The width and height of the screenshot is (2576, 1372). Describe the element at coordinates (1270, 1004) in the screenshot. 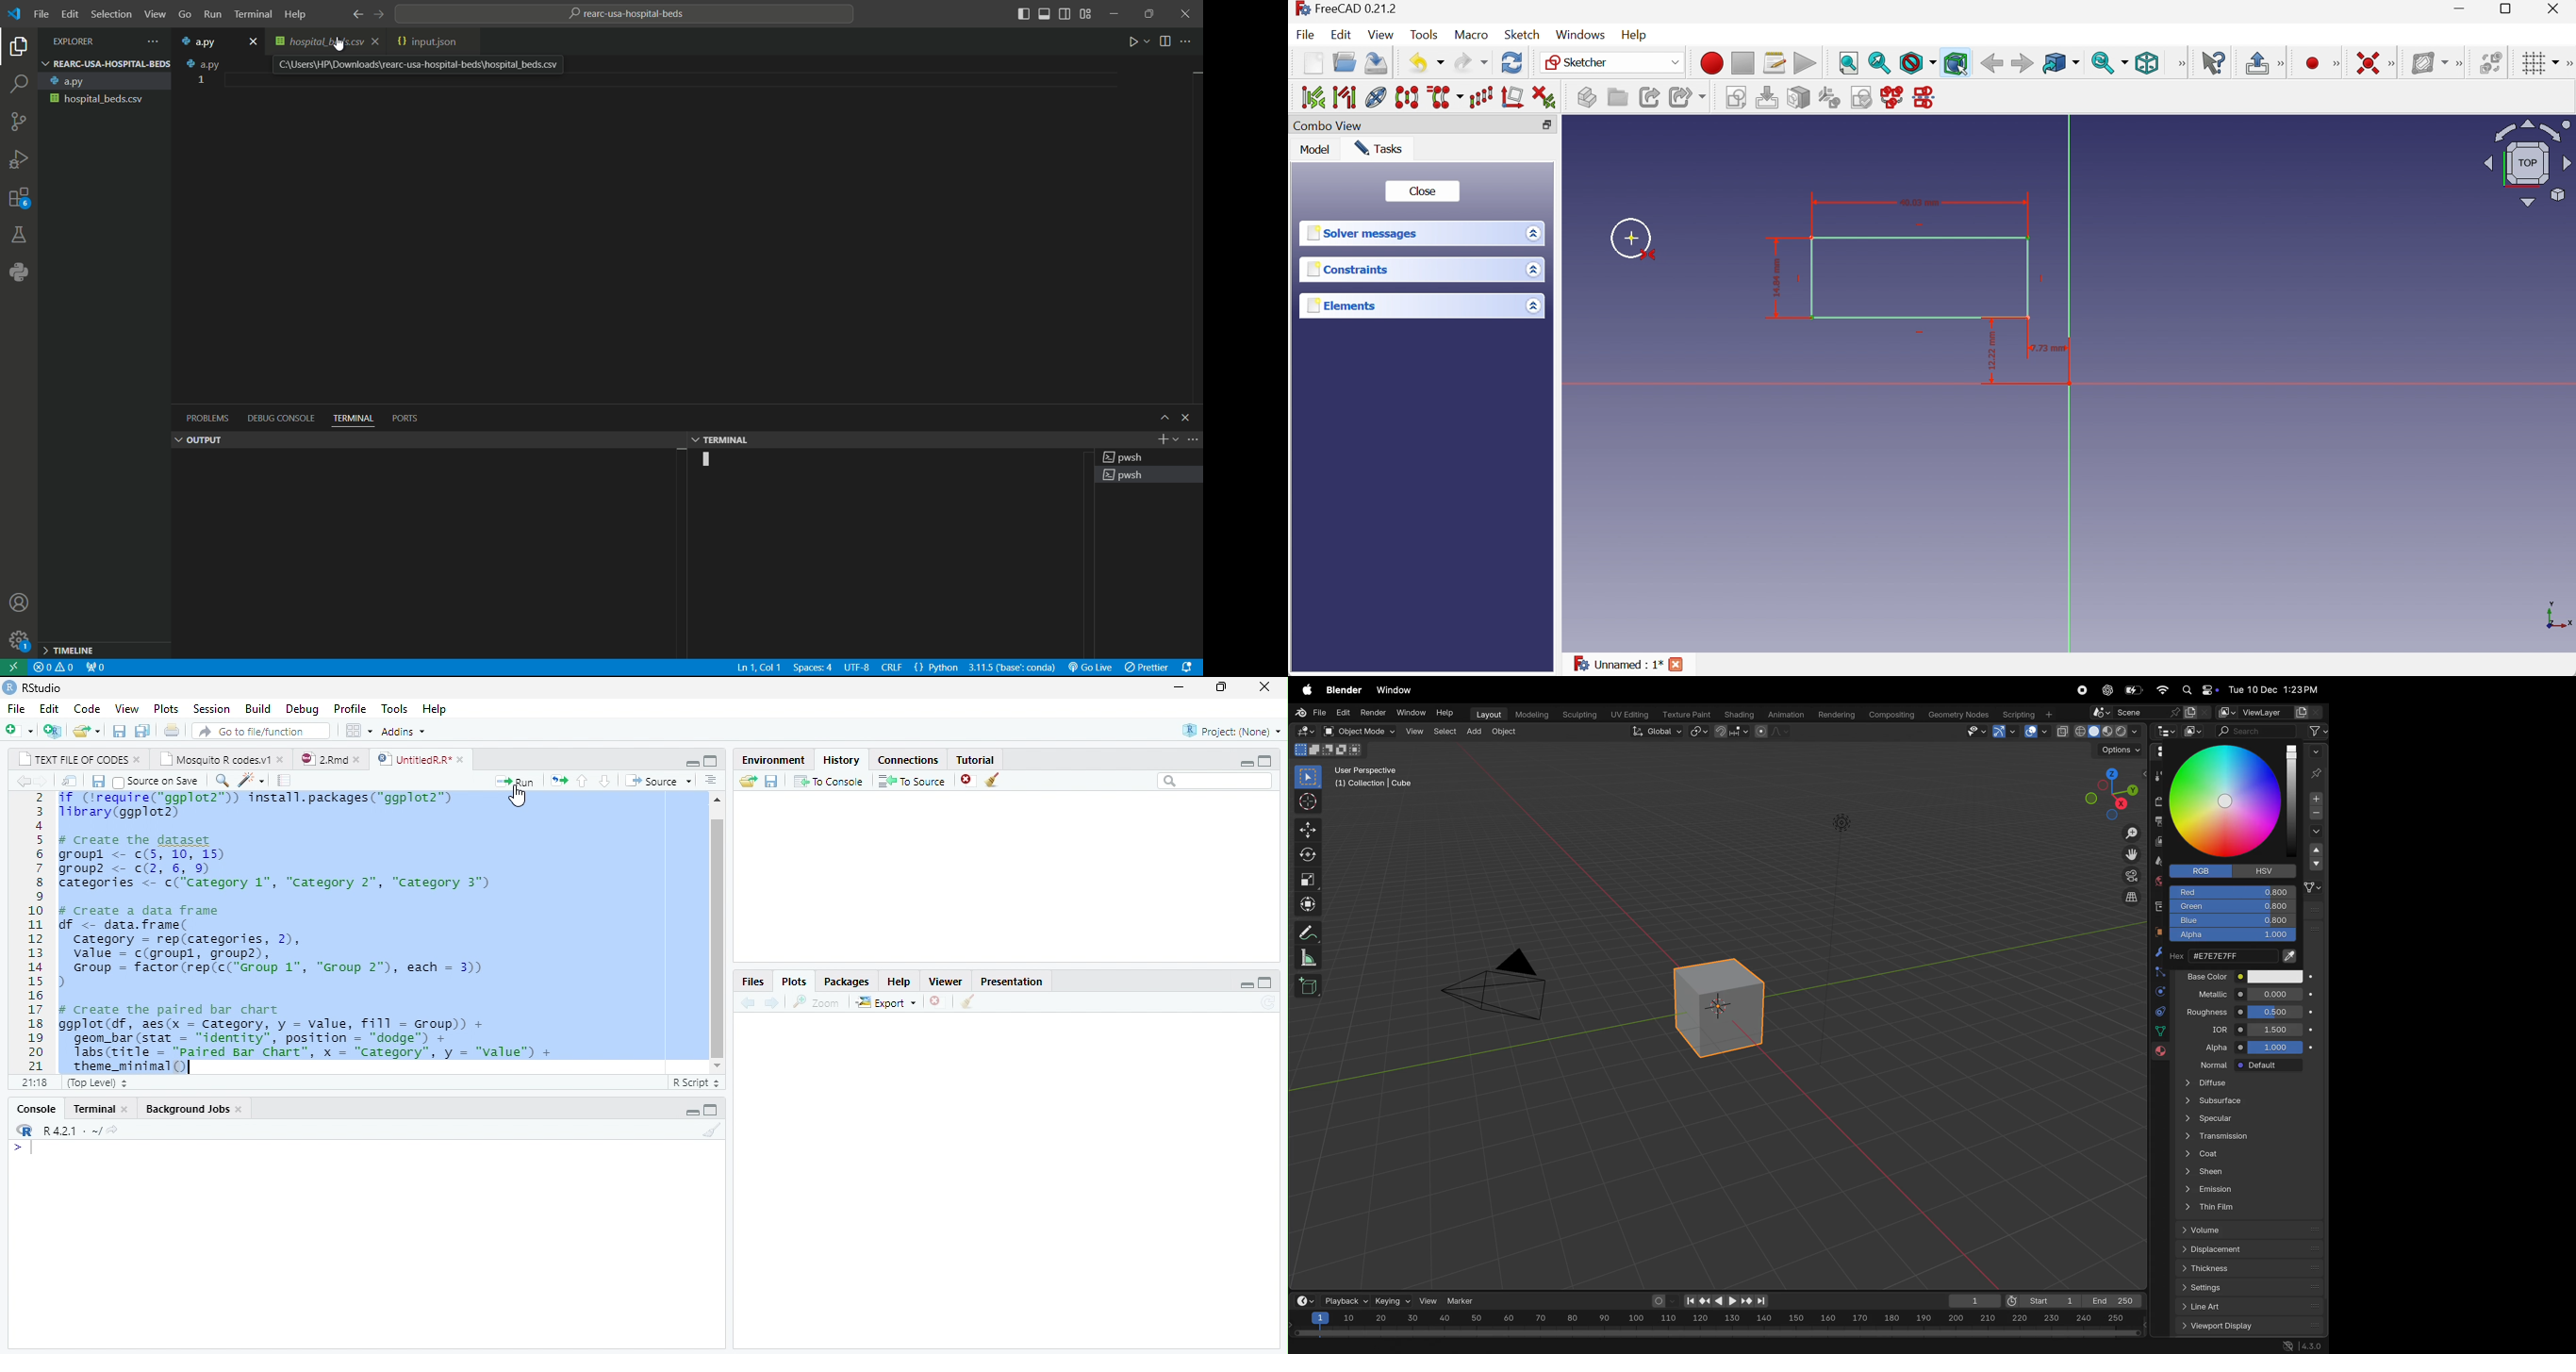

I see `sync` at that location.